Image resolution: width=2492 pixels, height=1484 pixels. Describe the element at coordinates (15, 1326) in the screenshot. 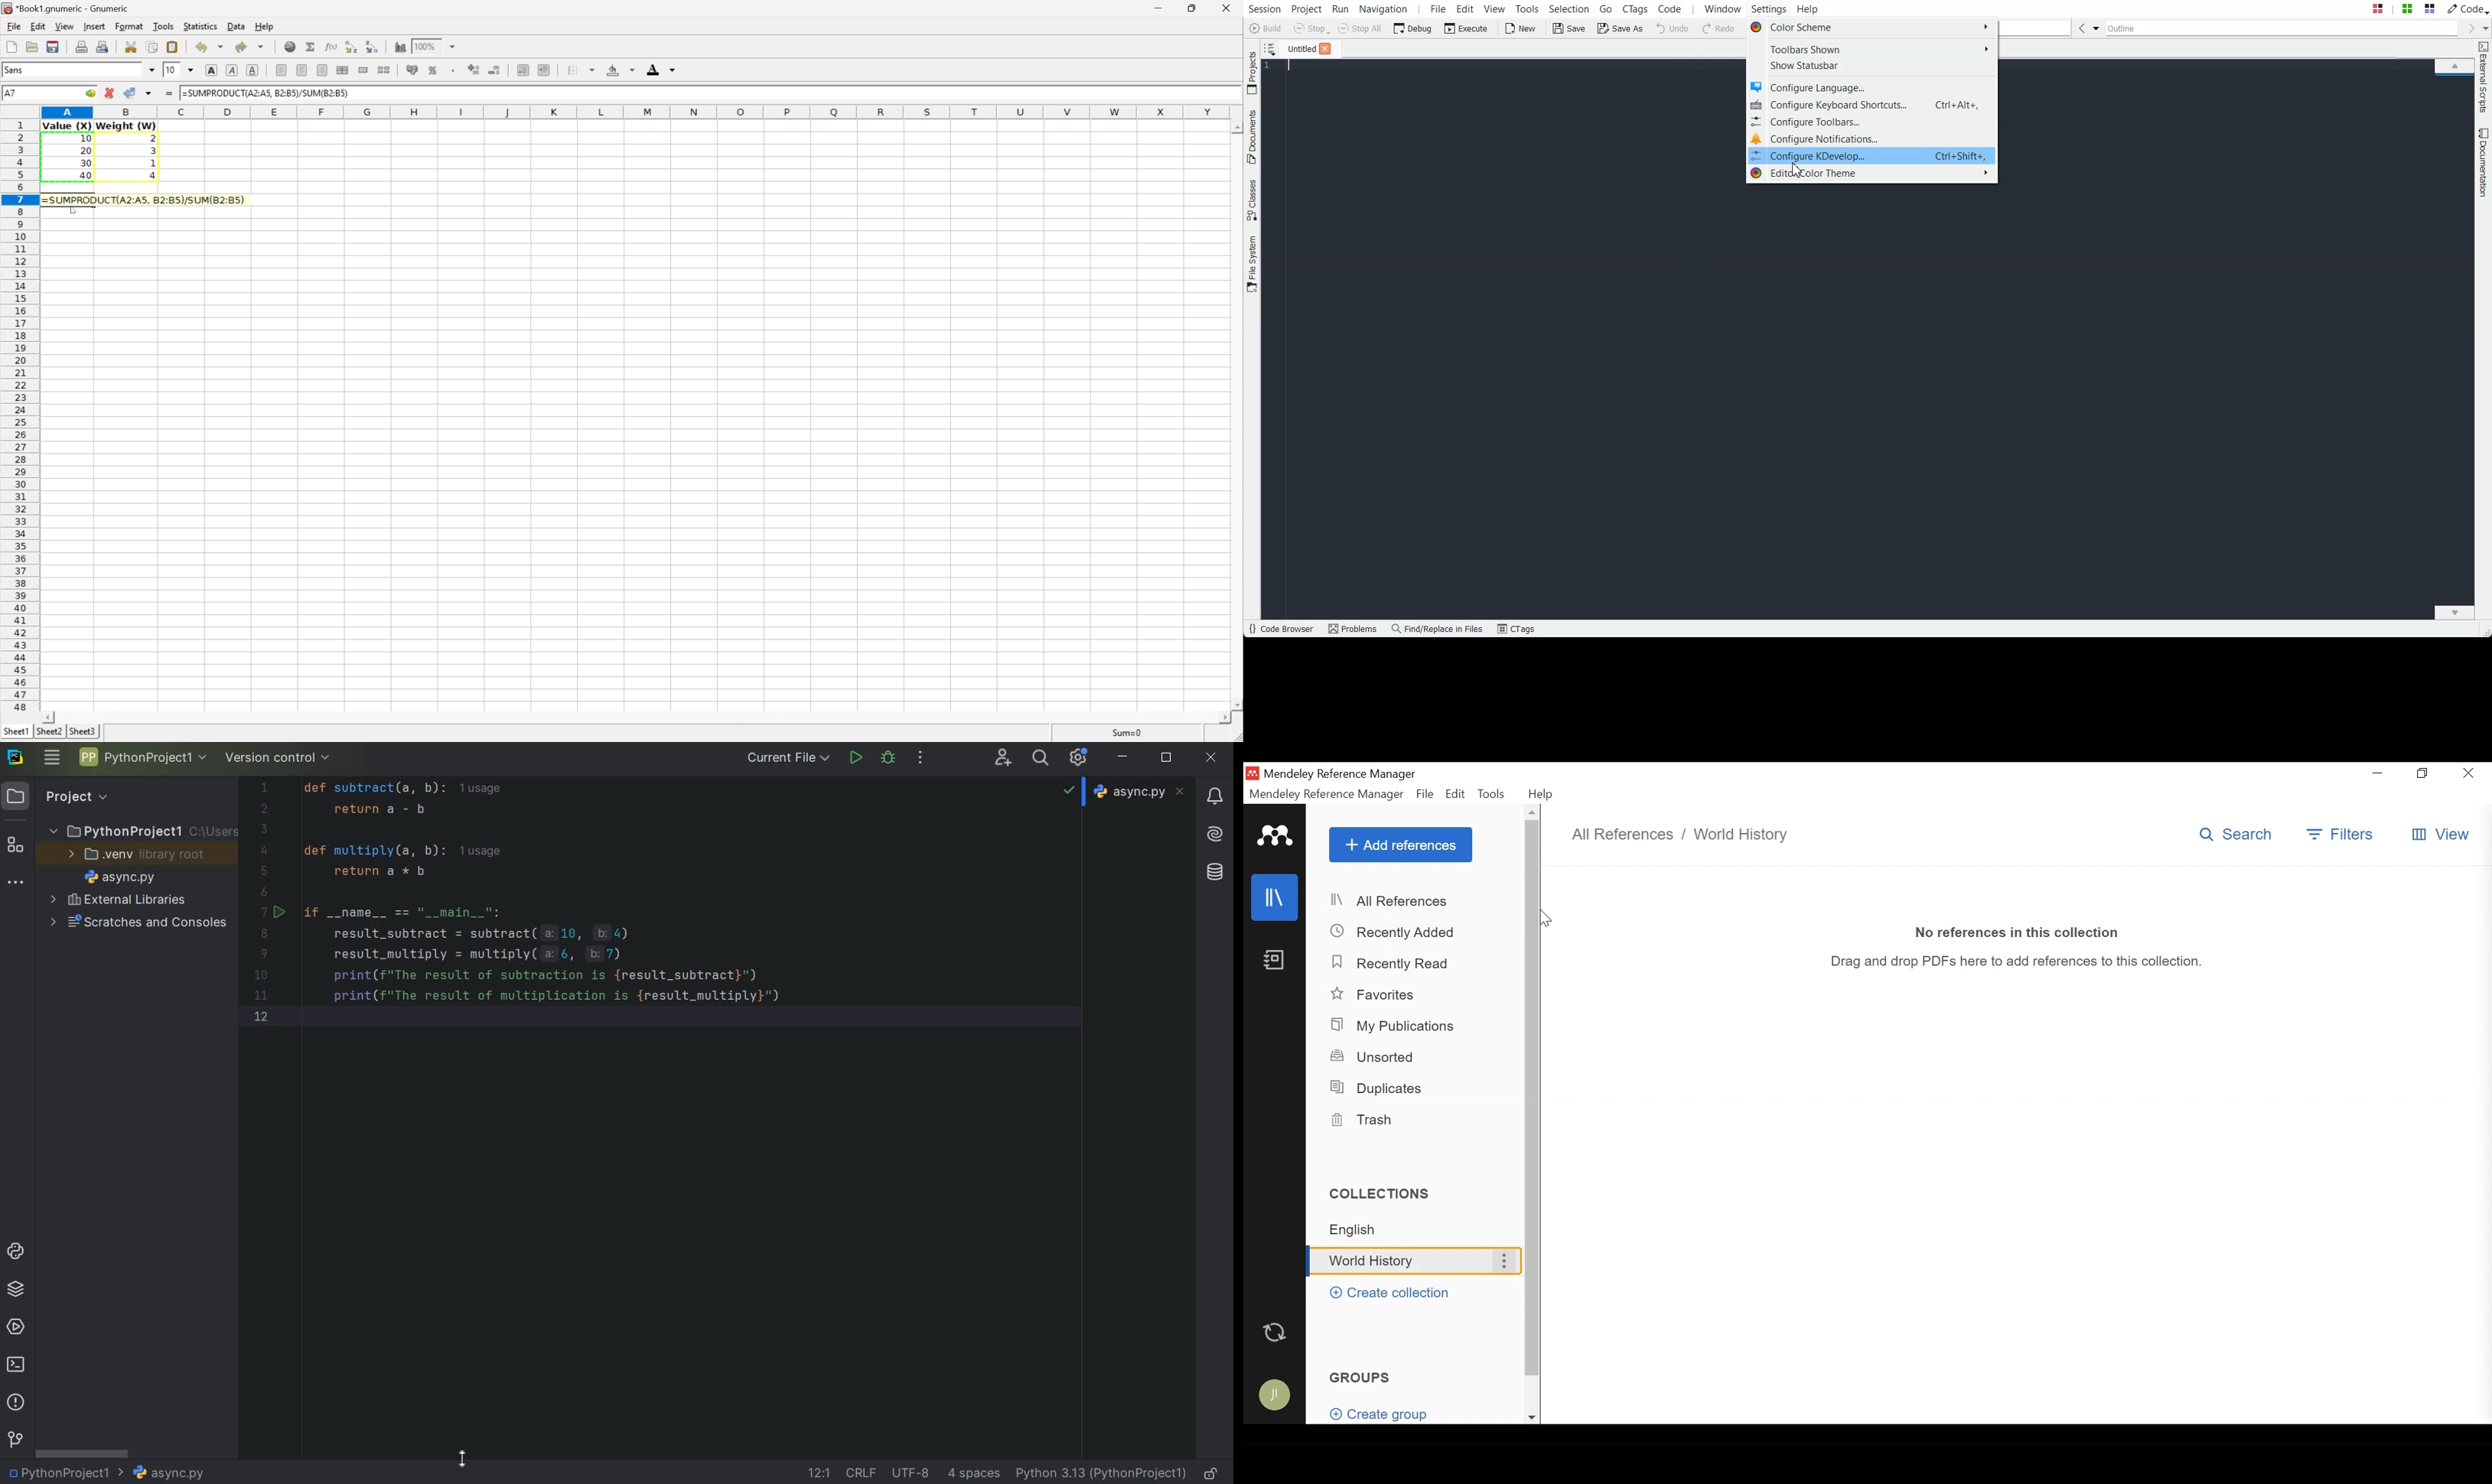

I see `services` at that location.